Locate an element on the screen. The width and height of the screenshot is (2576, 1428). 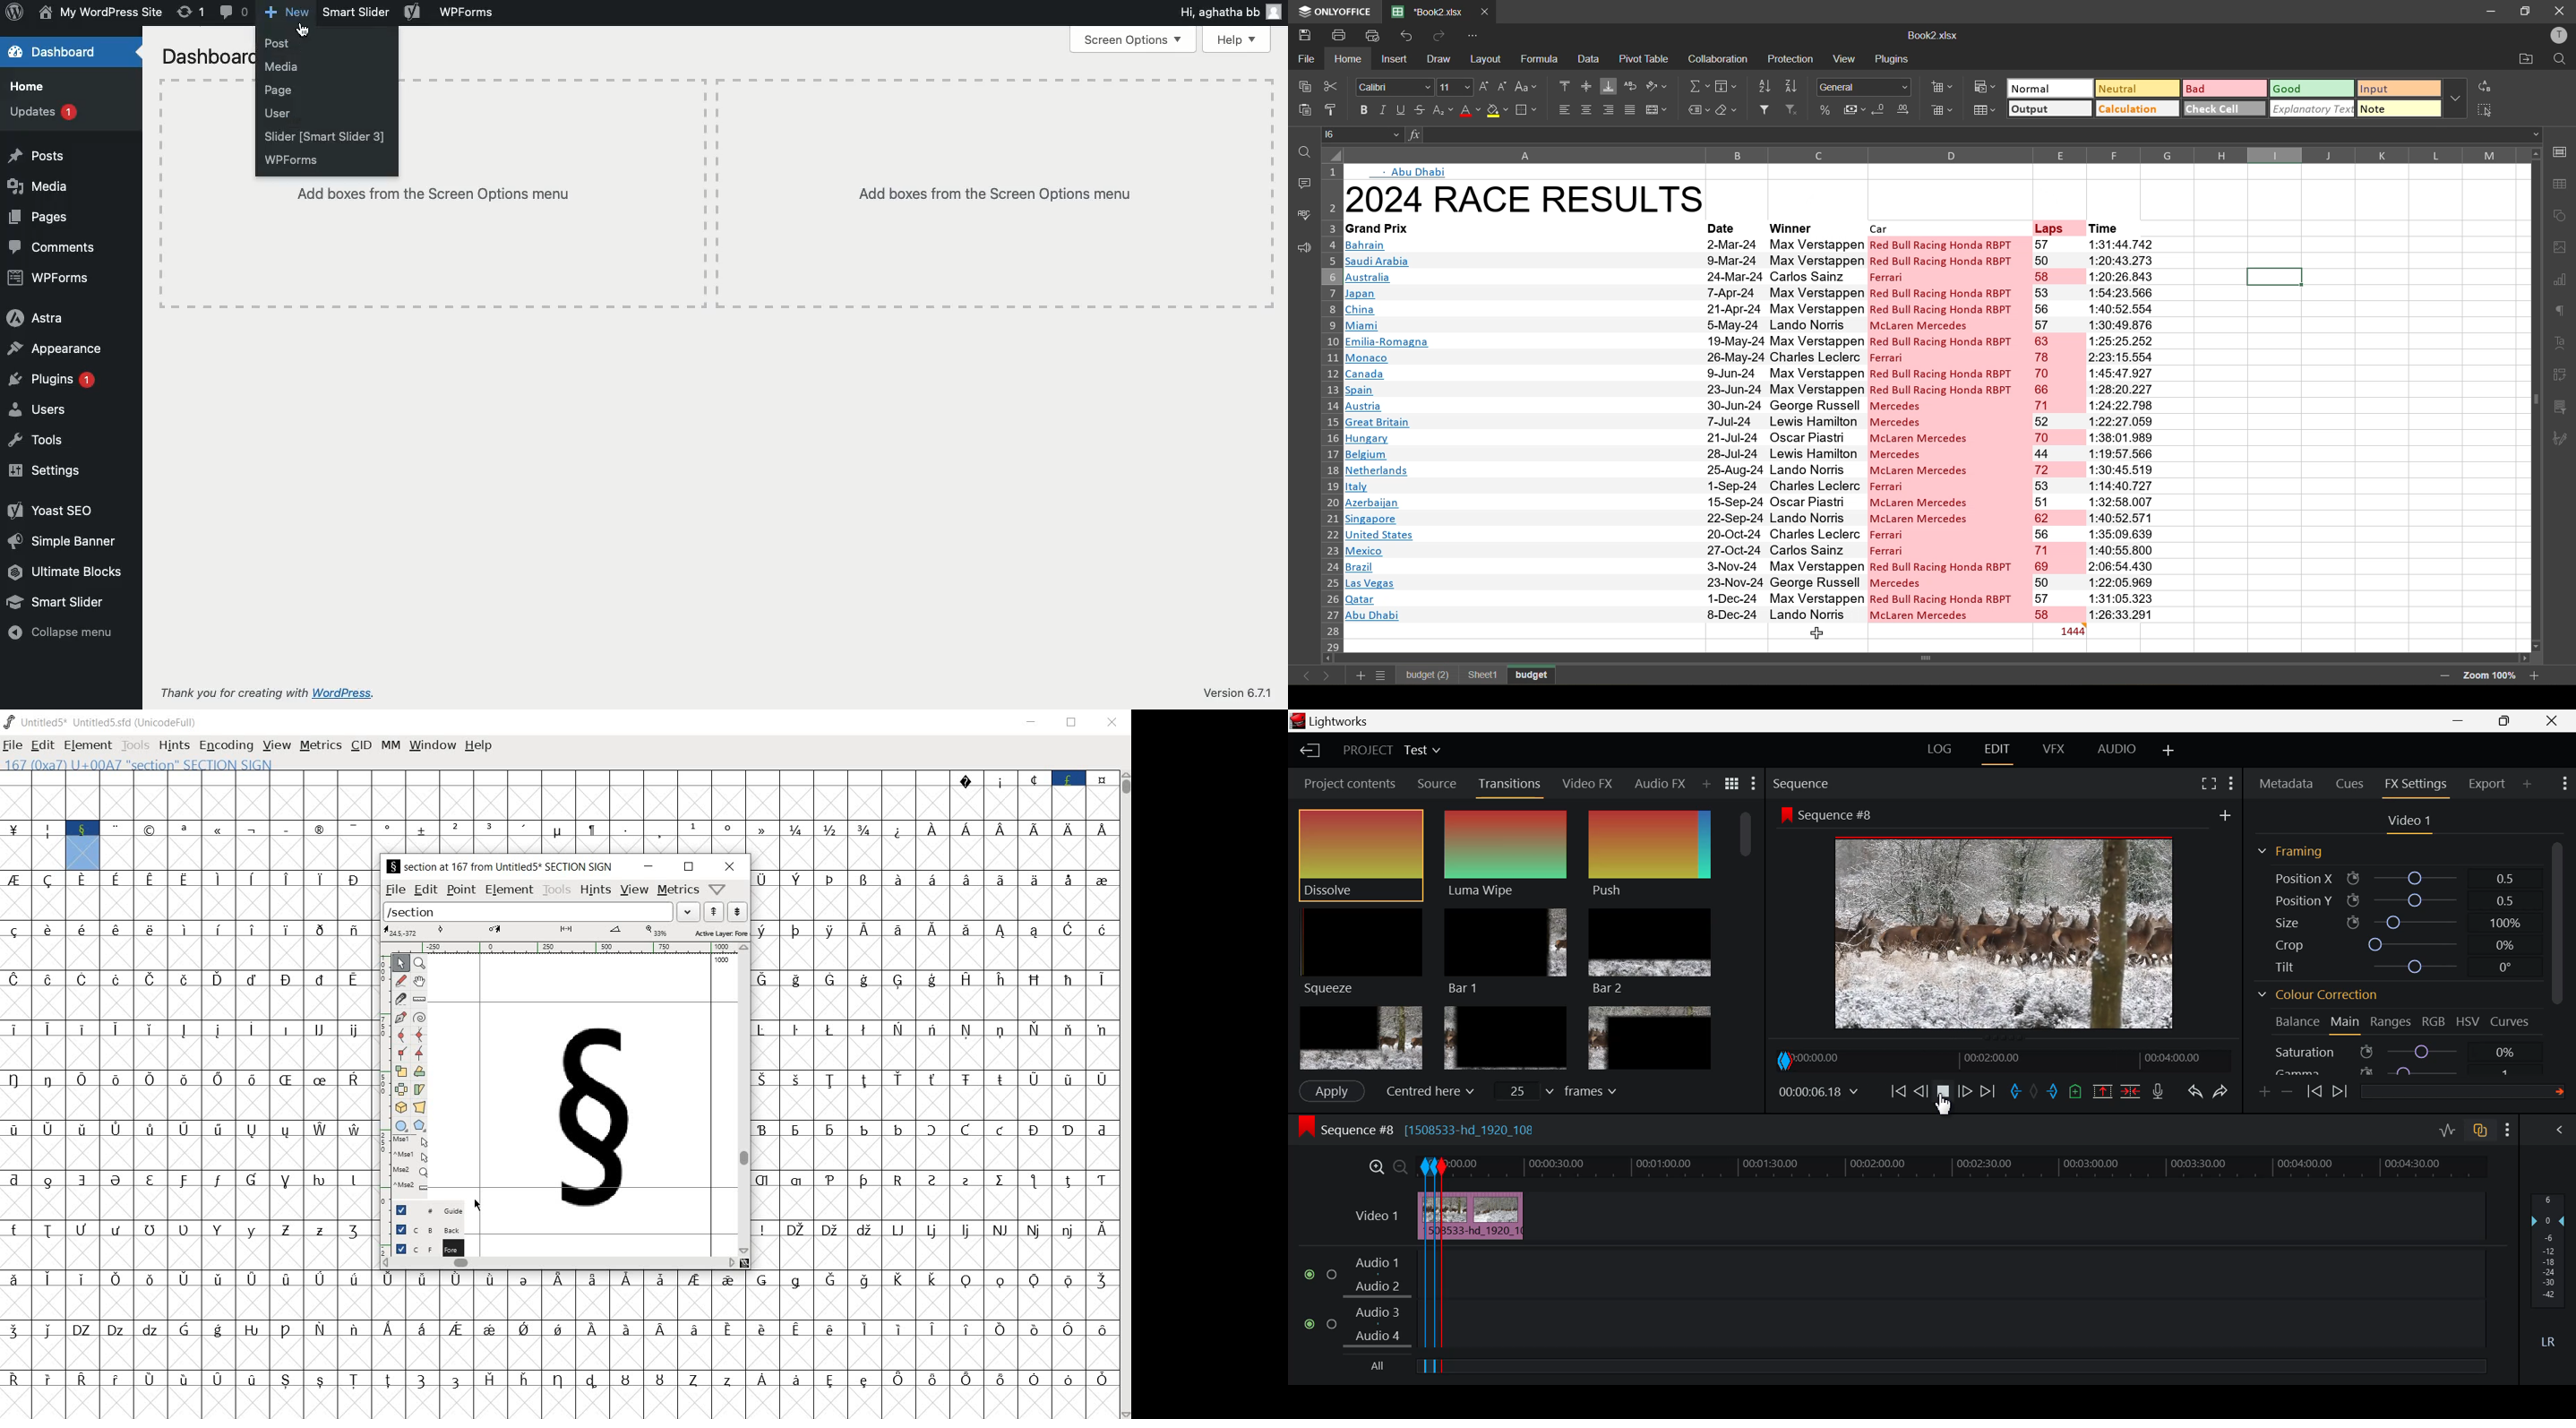
home is located at coordinates (1352, 58).